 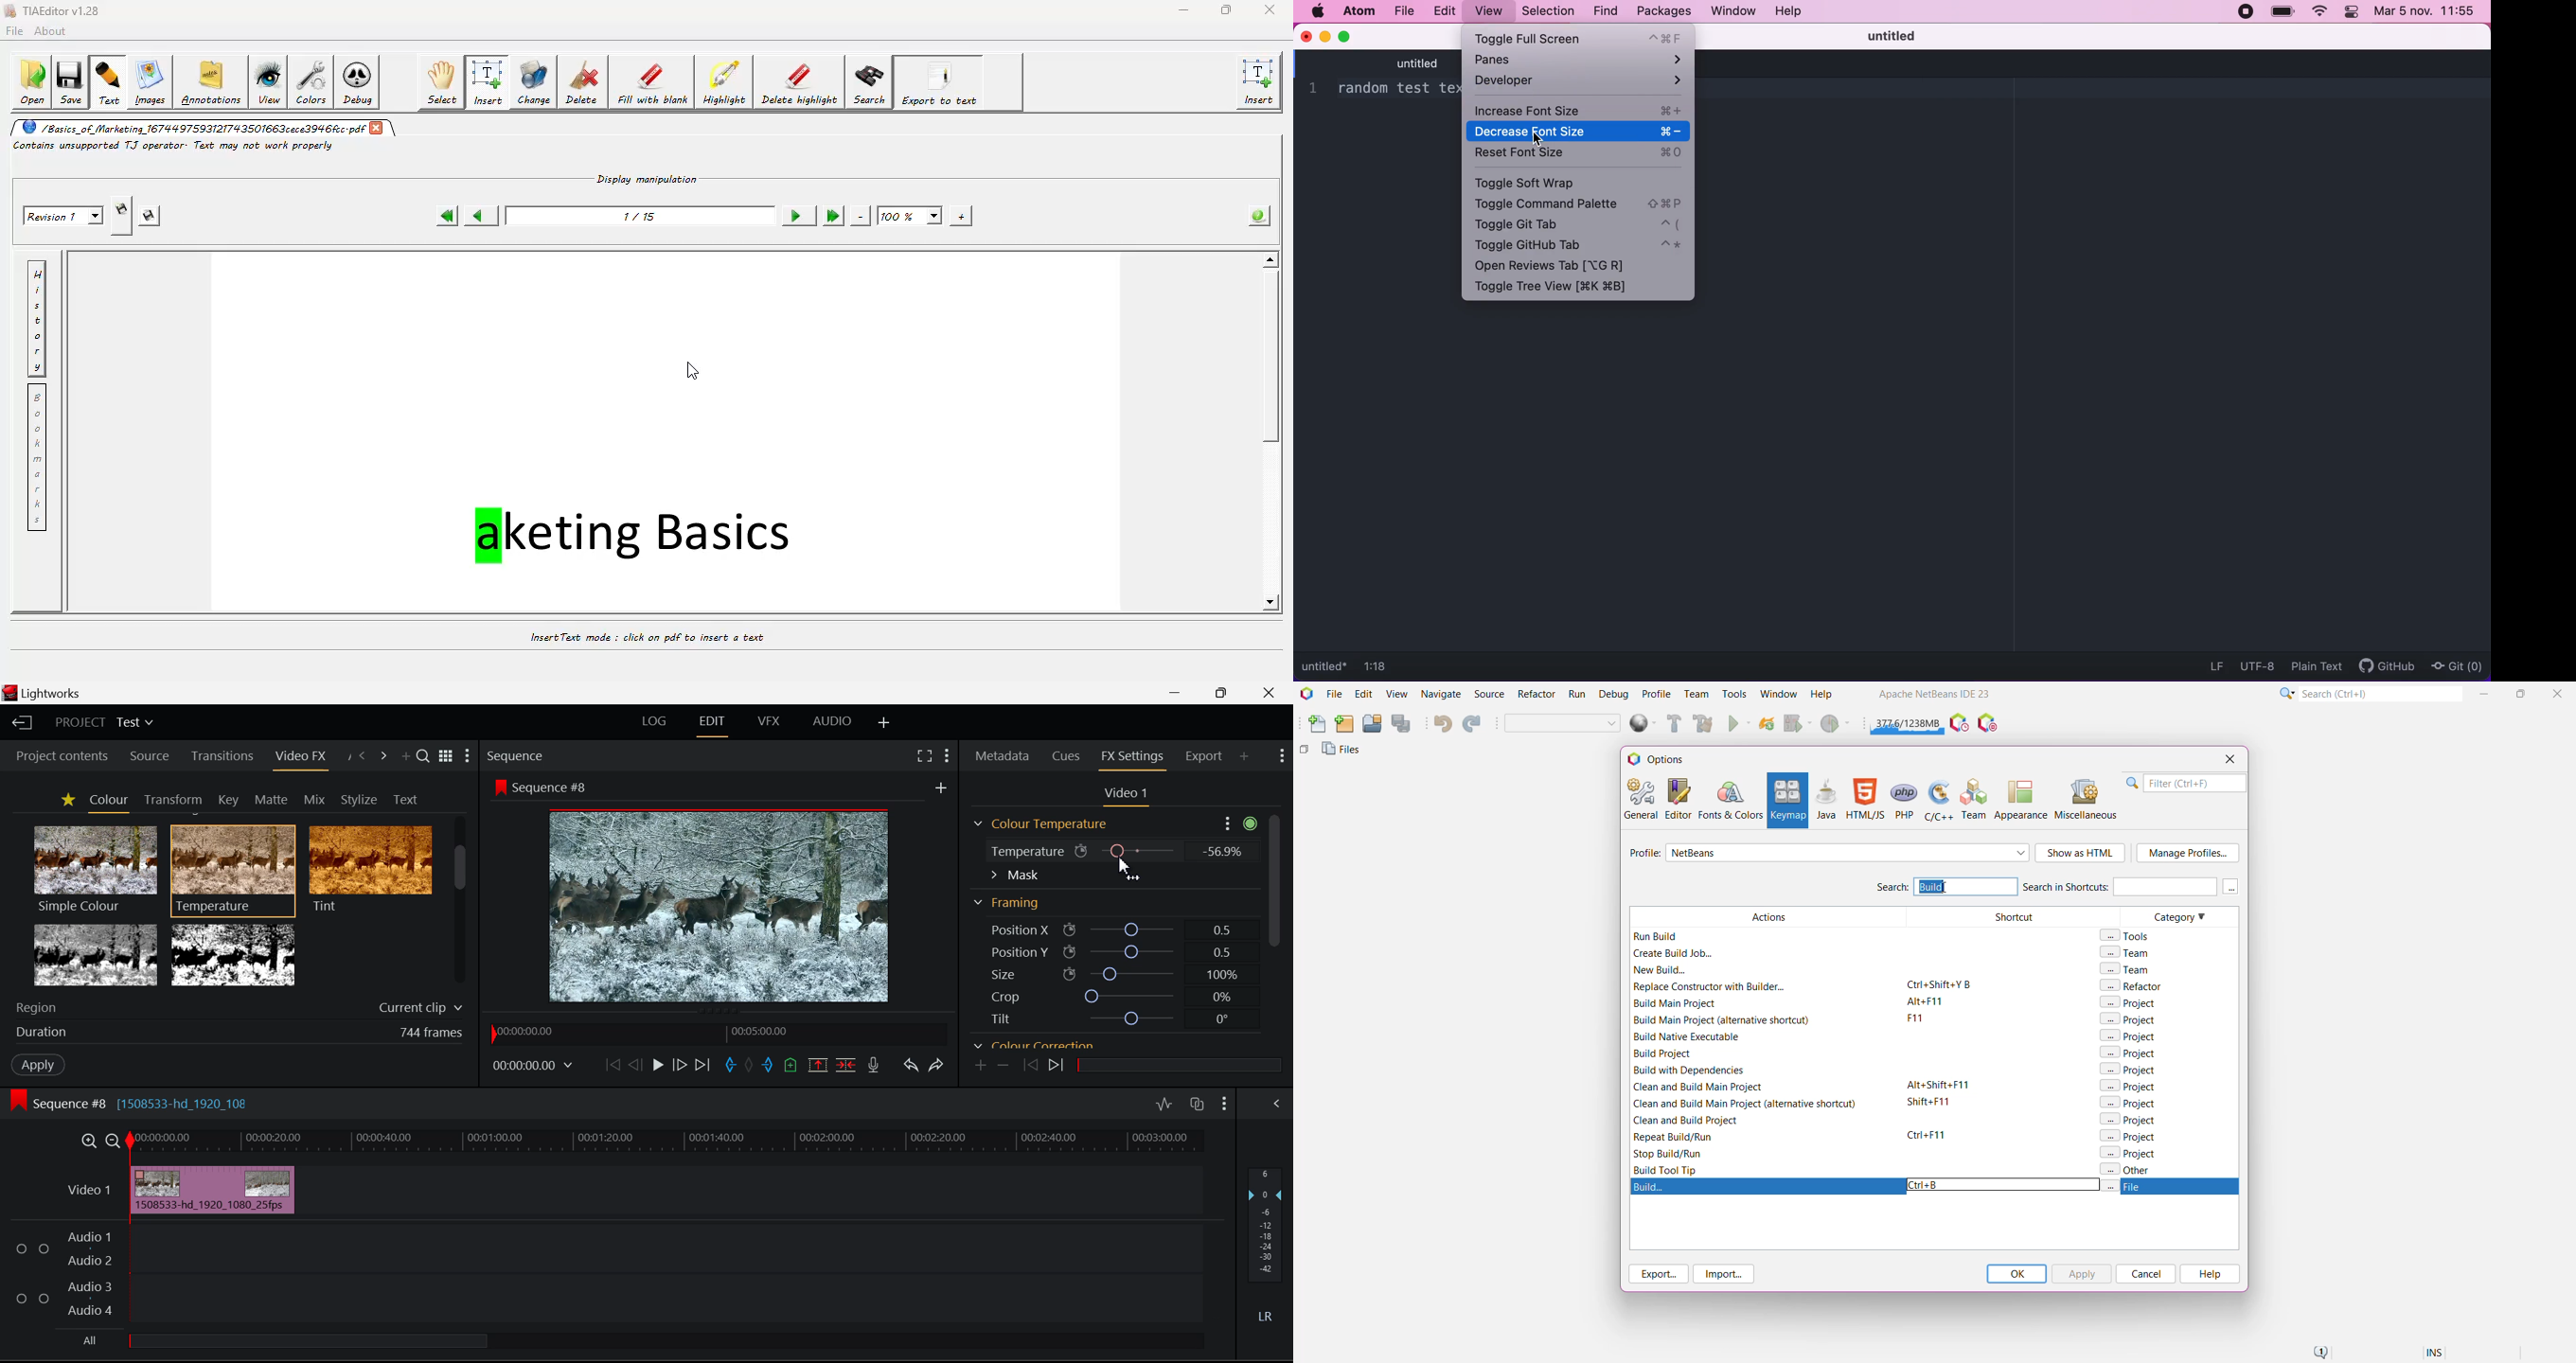 What do you see at coordinates (170, 799) in the screenshot?
I see `Transform` at bounding box center [170, 799].